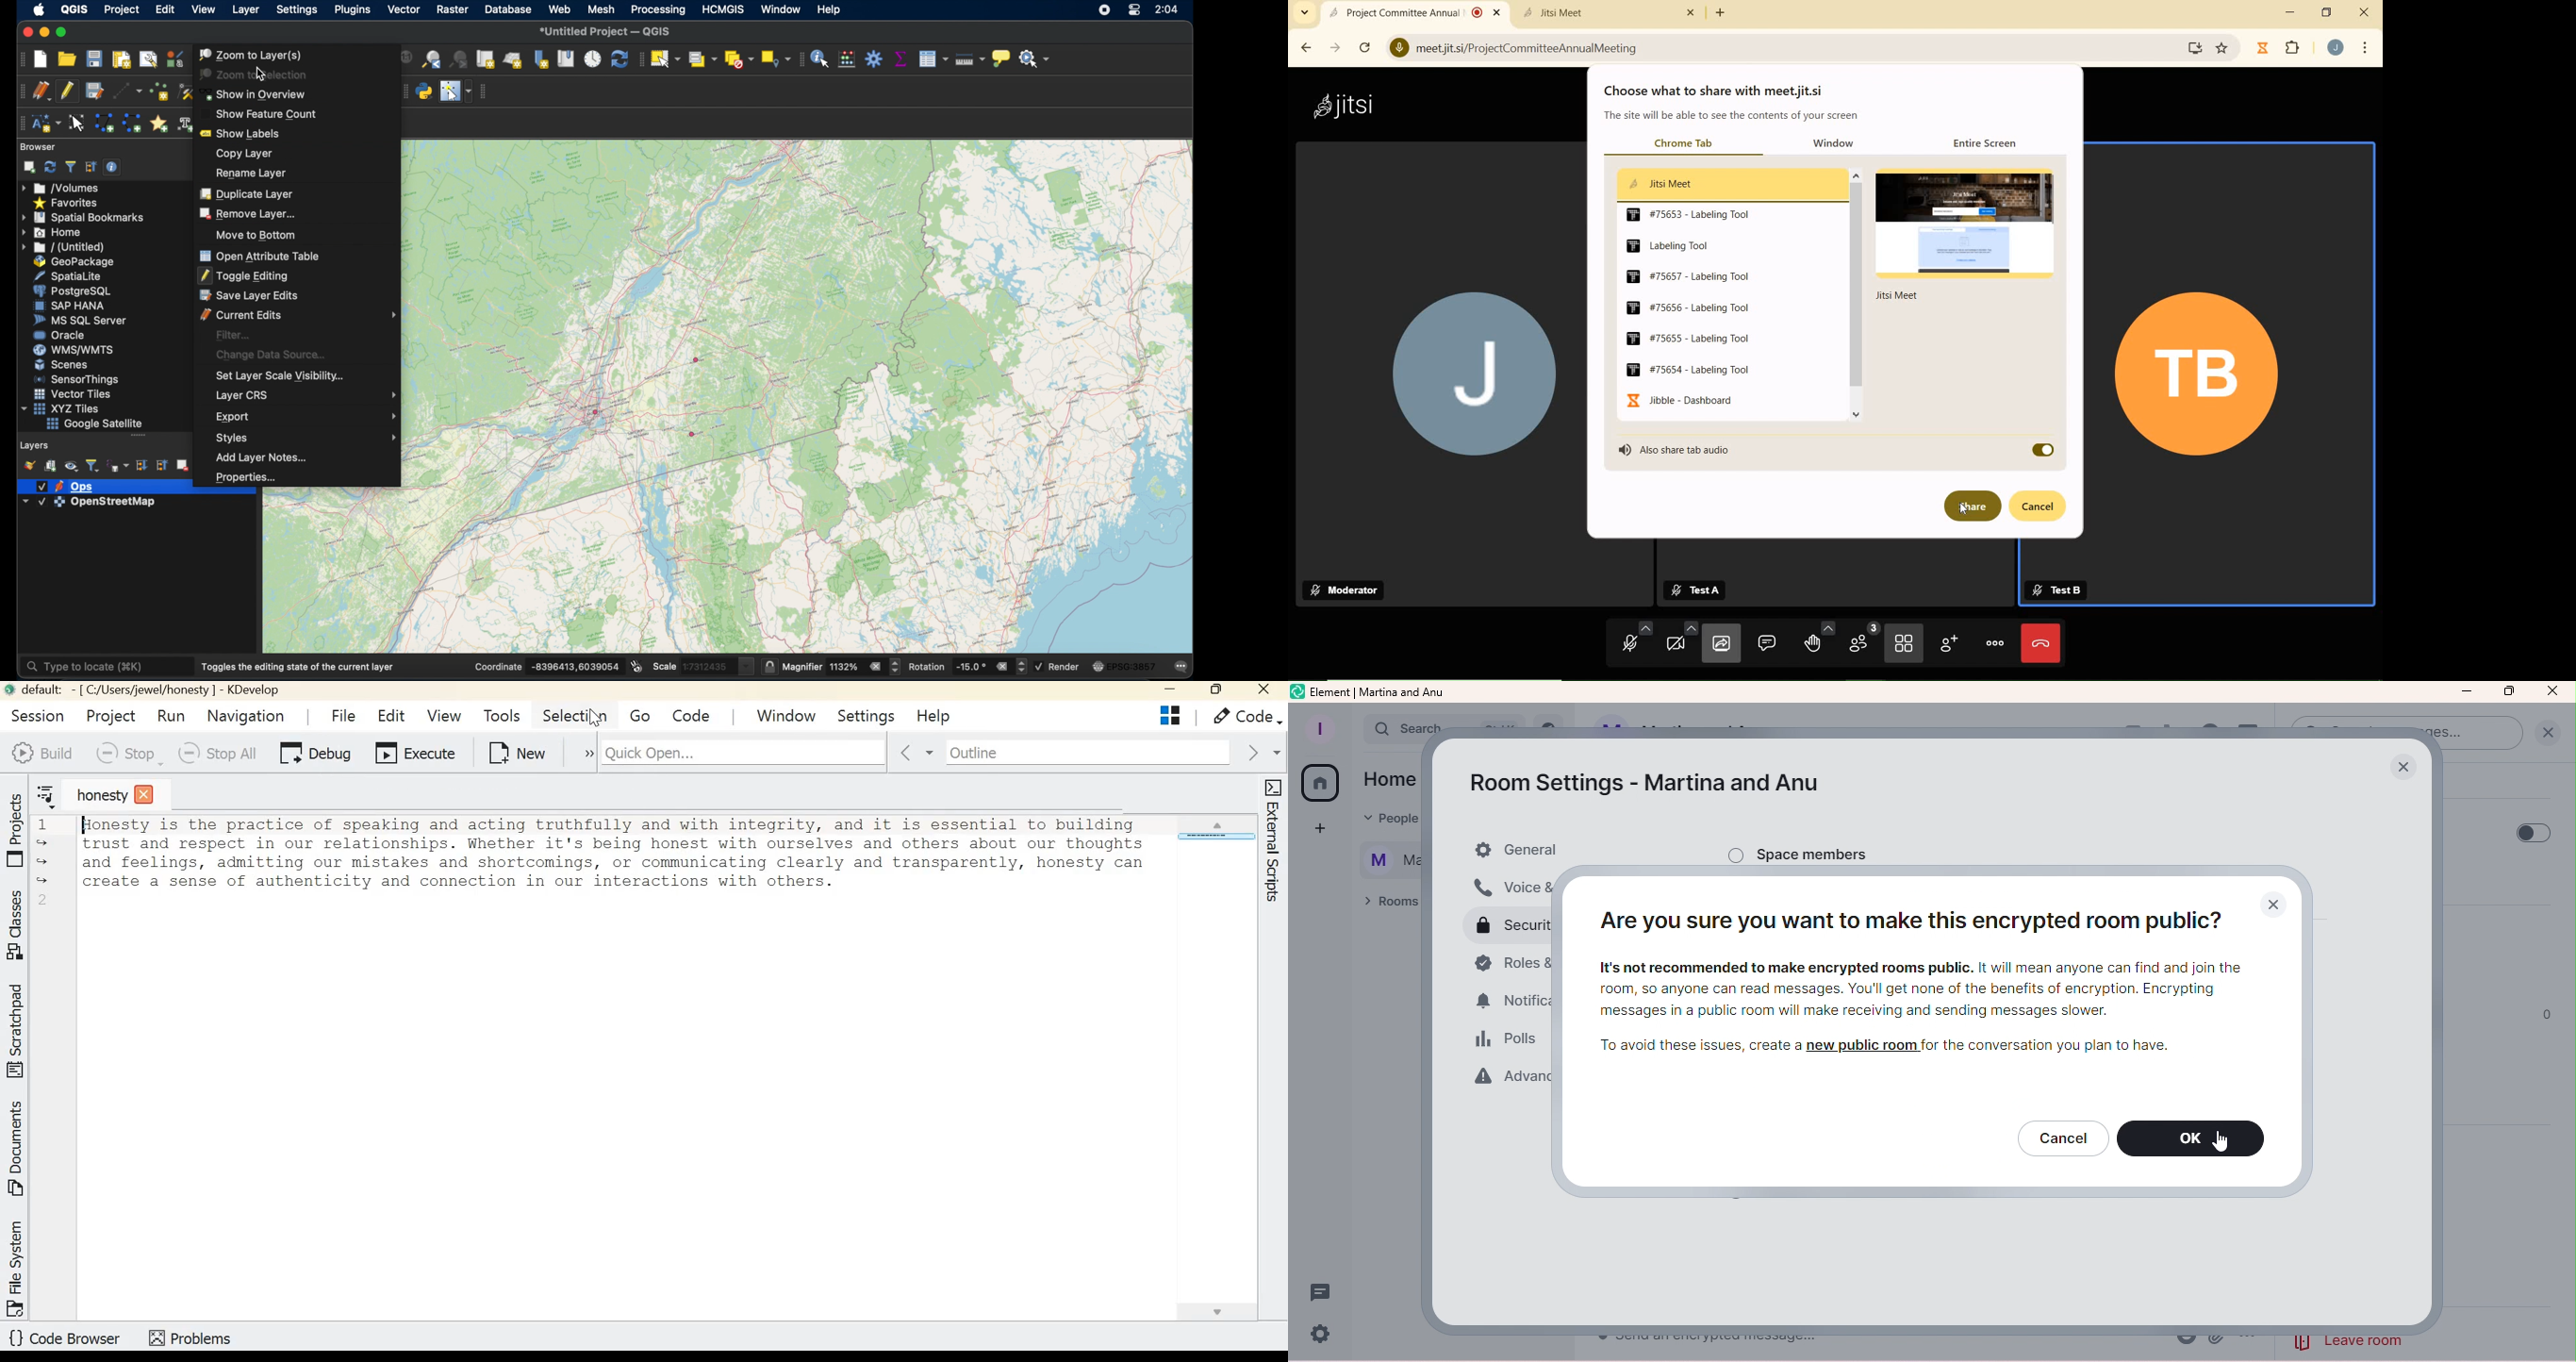 This screenshot has width=2576, height=1372. What do you see at coordinates (241, 154) in the screenshot?
I see `copy layer` at bounding box center [241, 154].